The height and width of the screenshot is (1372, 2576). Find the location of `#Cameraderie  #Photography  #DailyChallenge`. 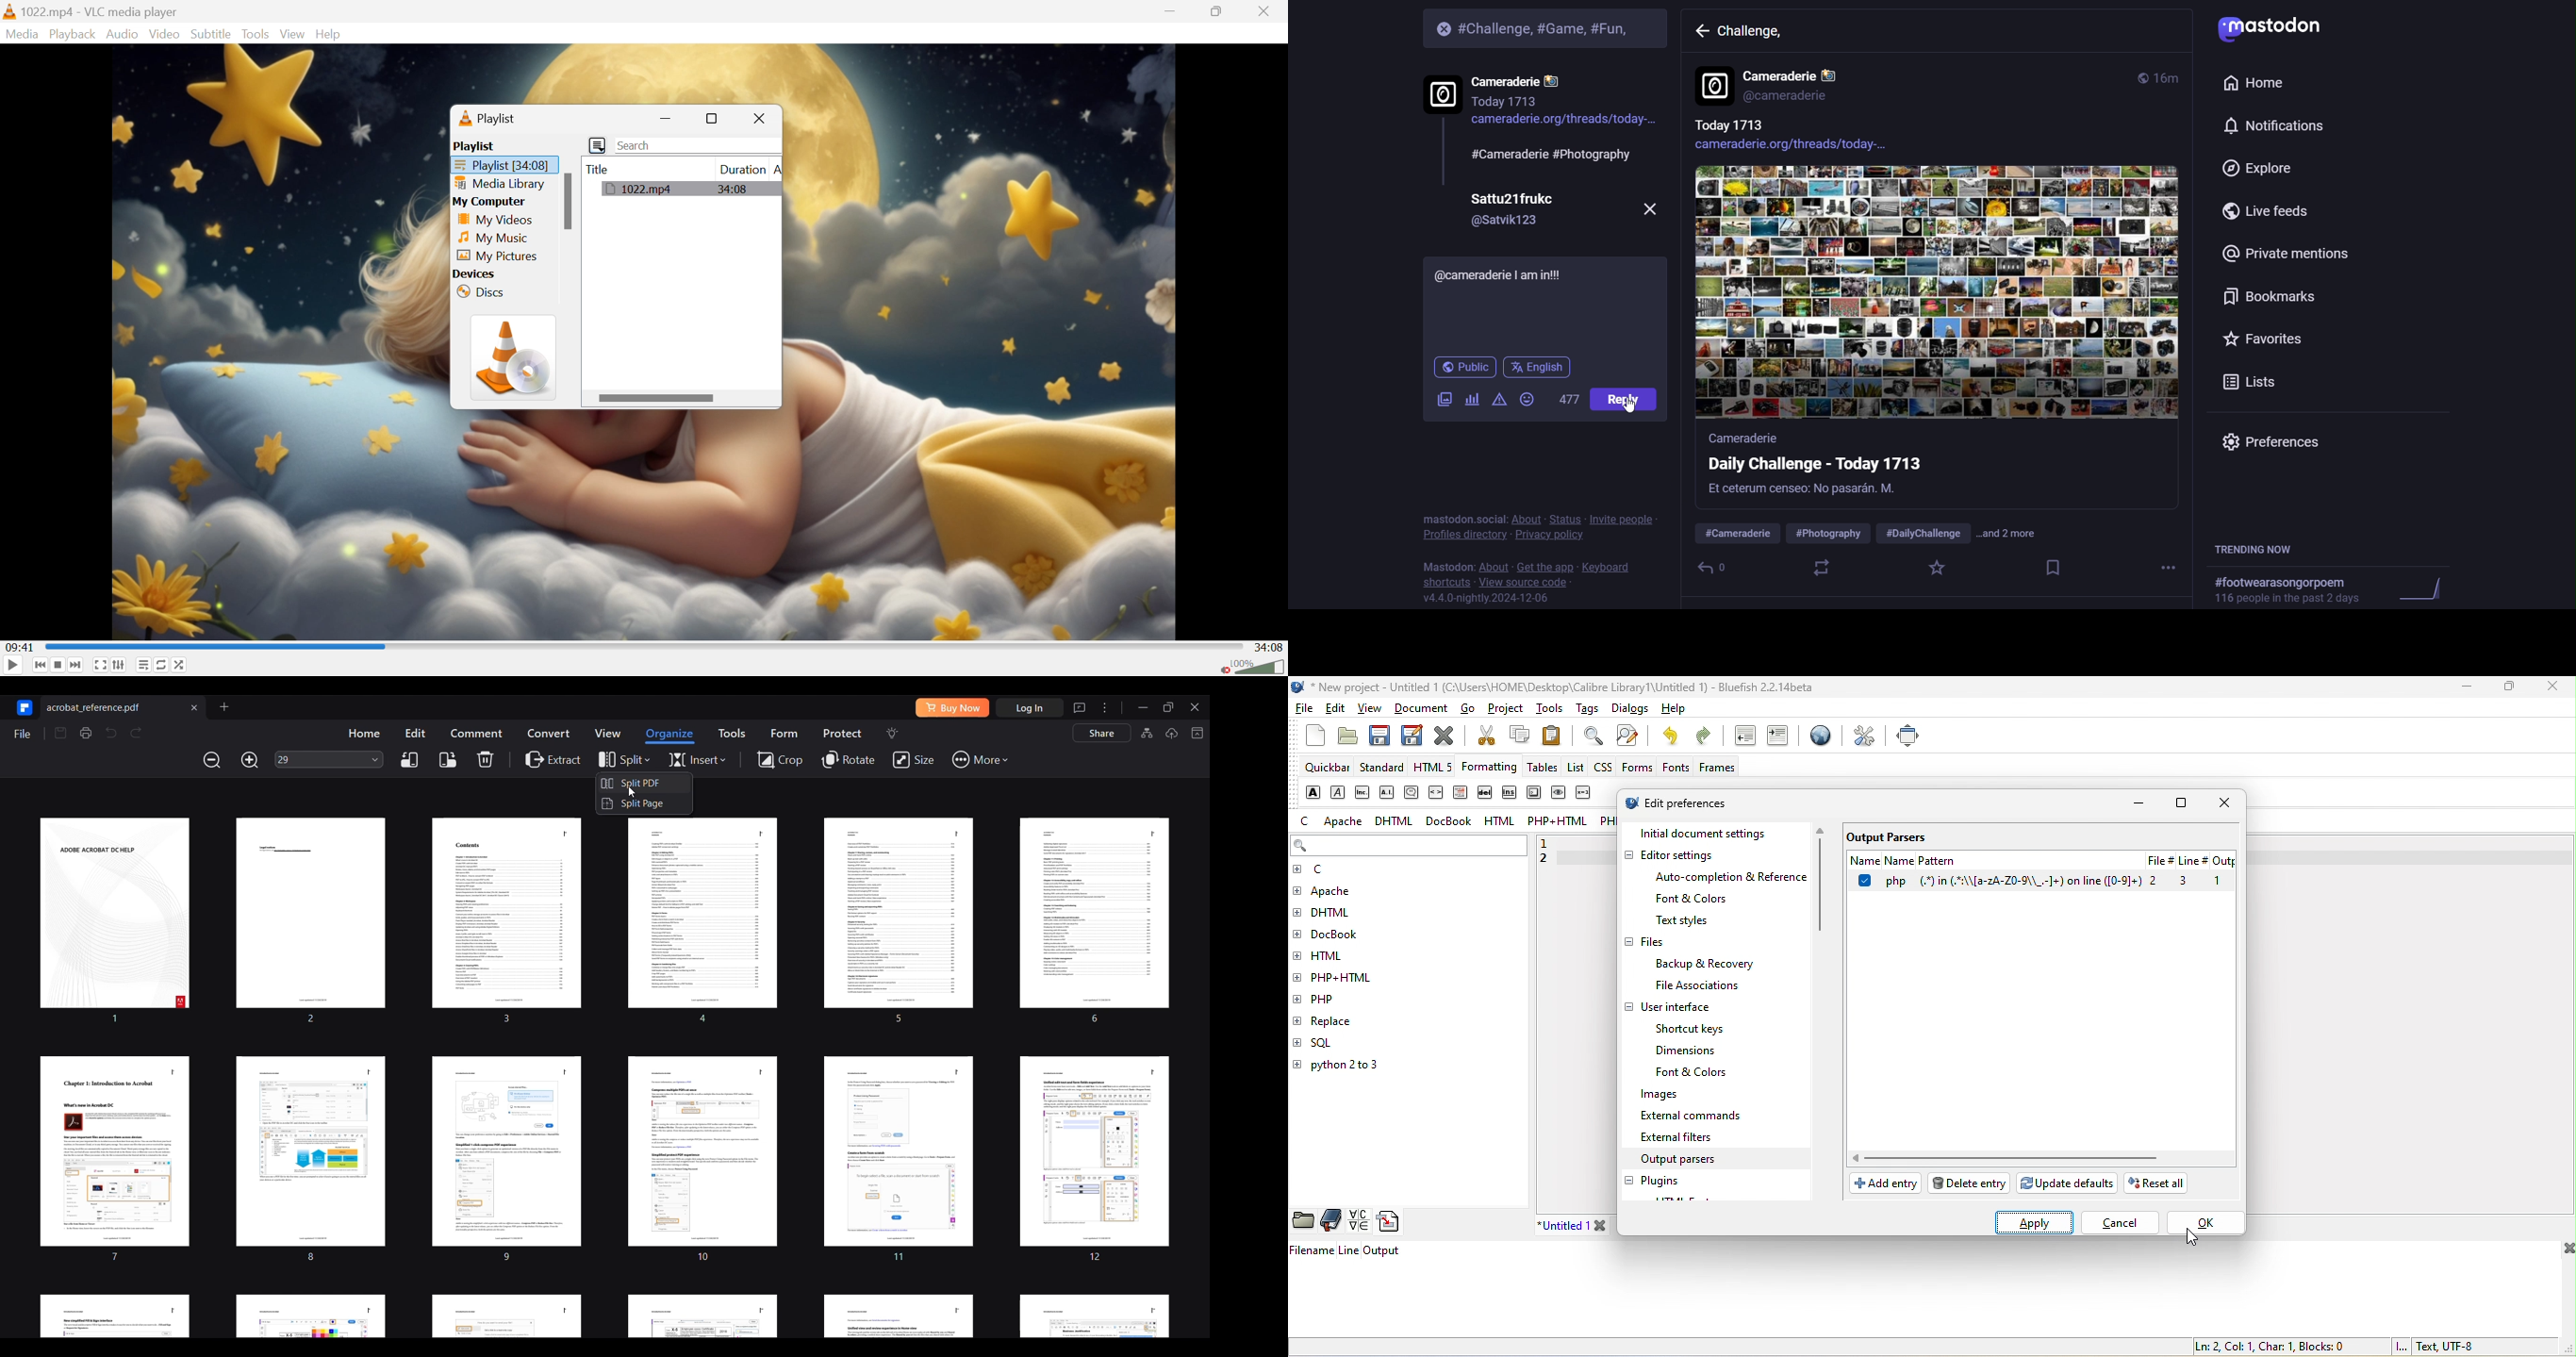

#Cameraderie  #Photography  #DailyChallenge is located at coordinates (1829, 528).